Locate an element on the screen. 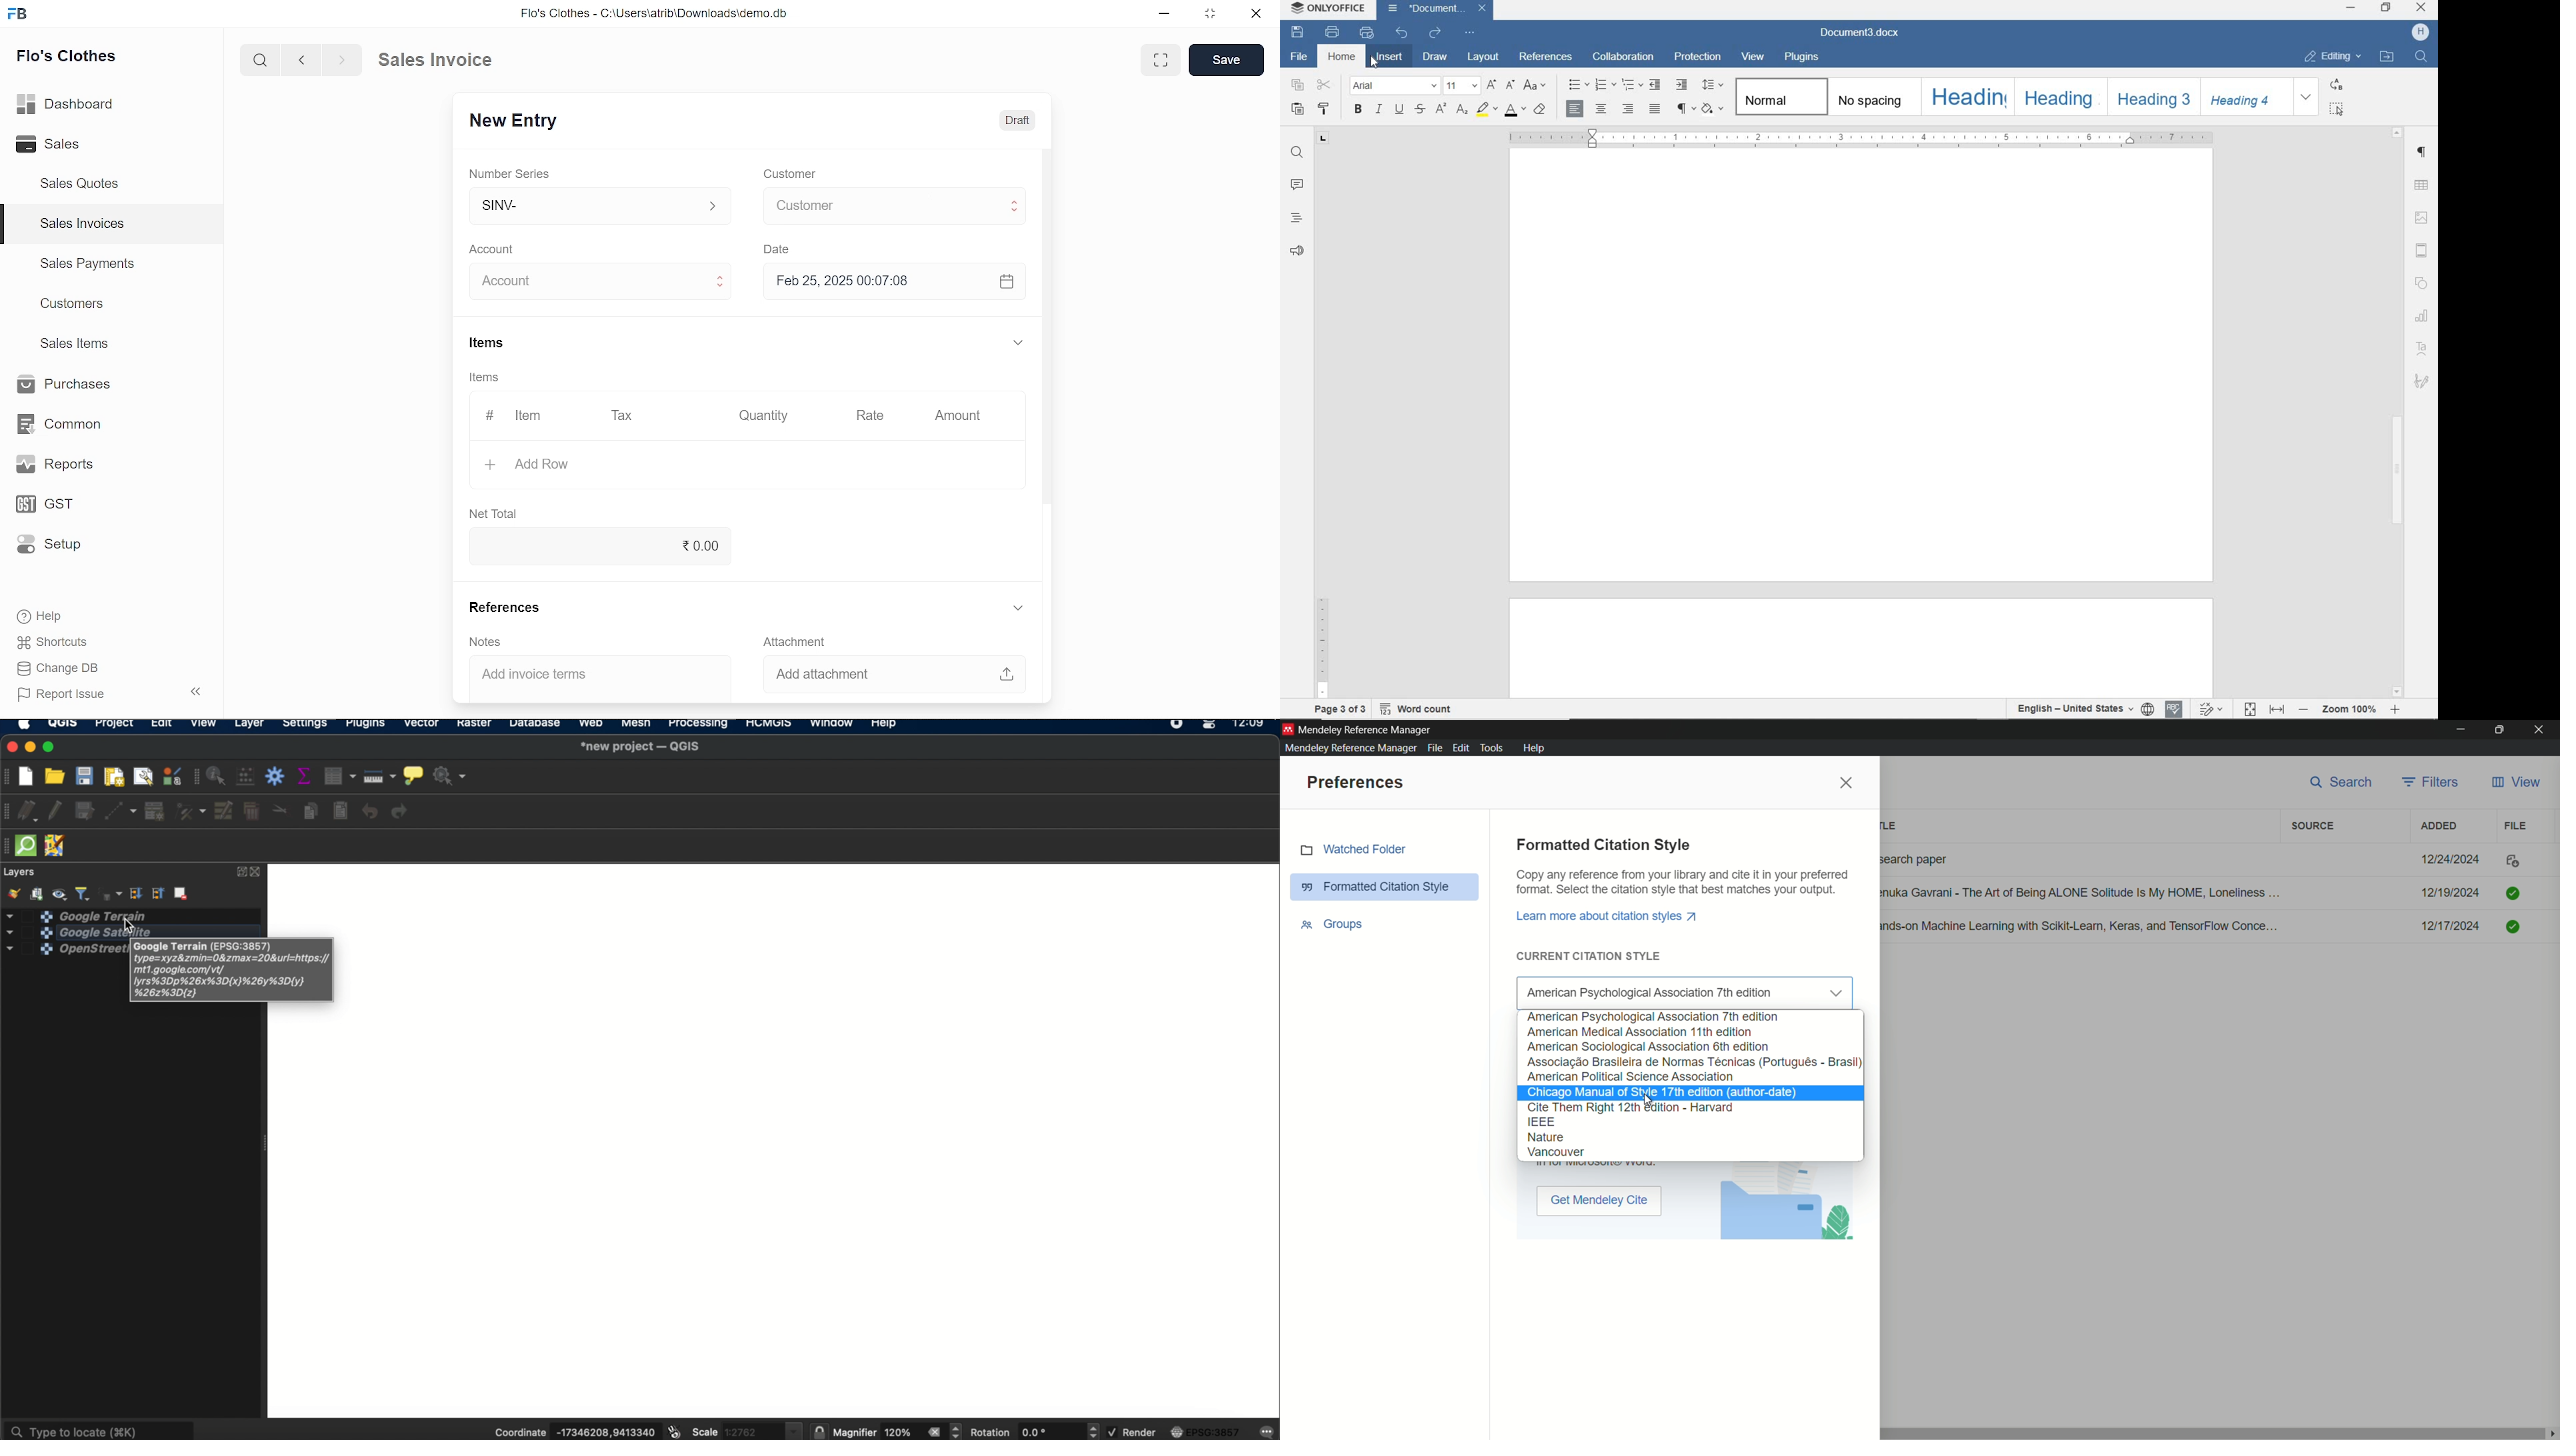  SHADING is located at coordinates (1711, 107).